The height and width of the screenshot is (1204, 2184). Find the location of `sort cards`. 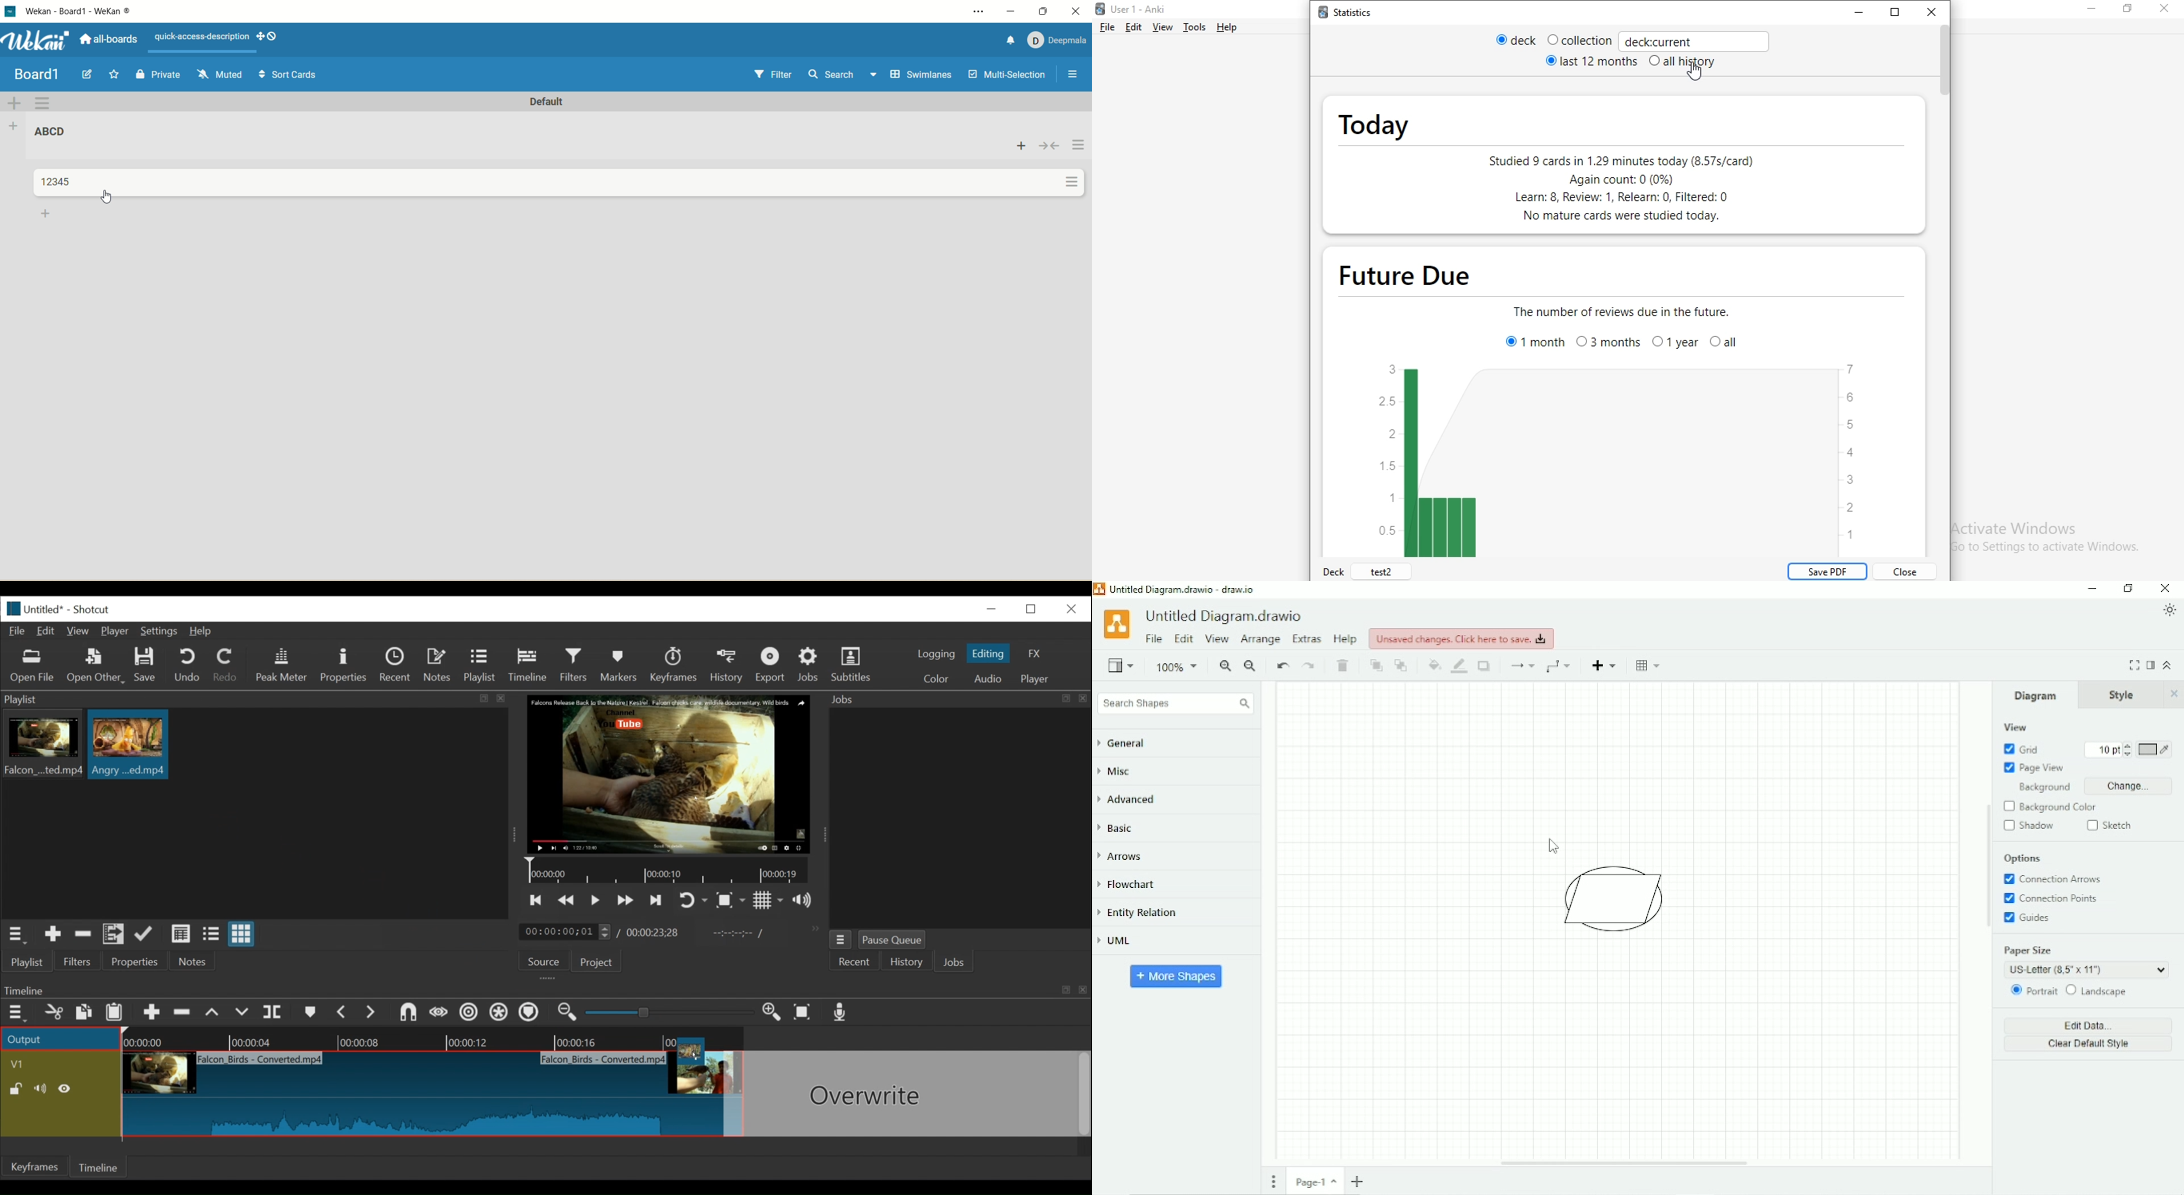

sort cards is located at coordinates (288, 76).